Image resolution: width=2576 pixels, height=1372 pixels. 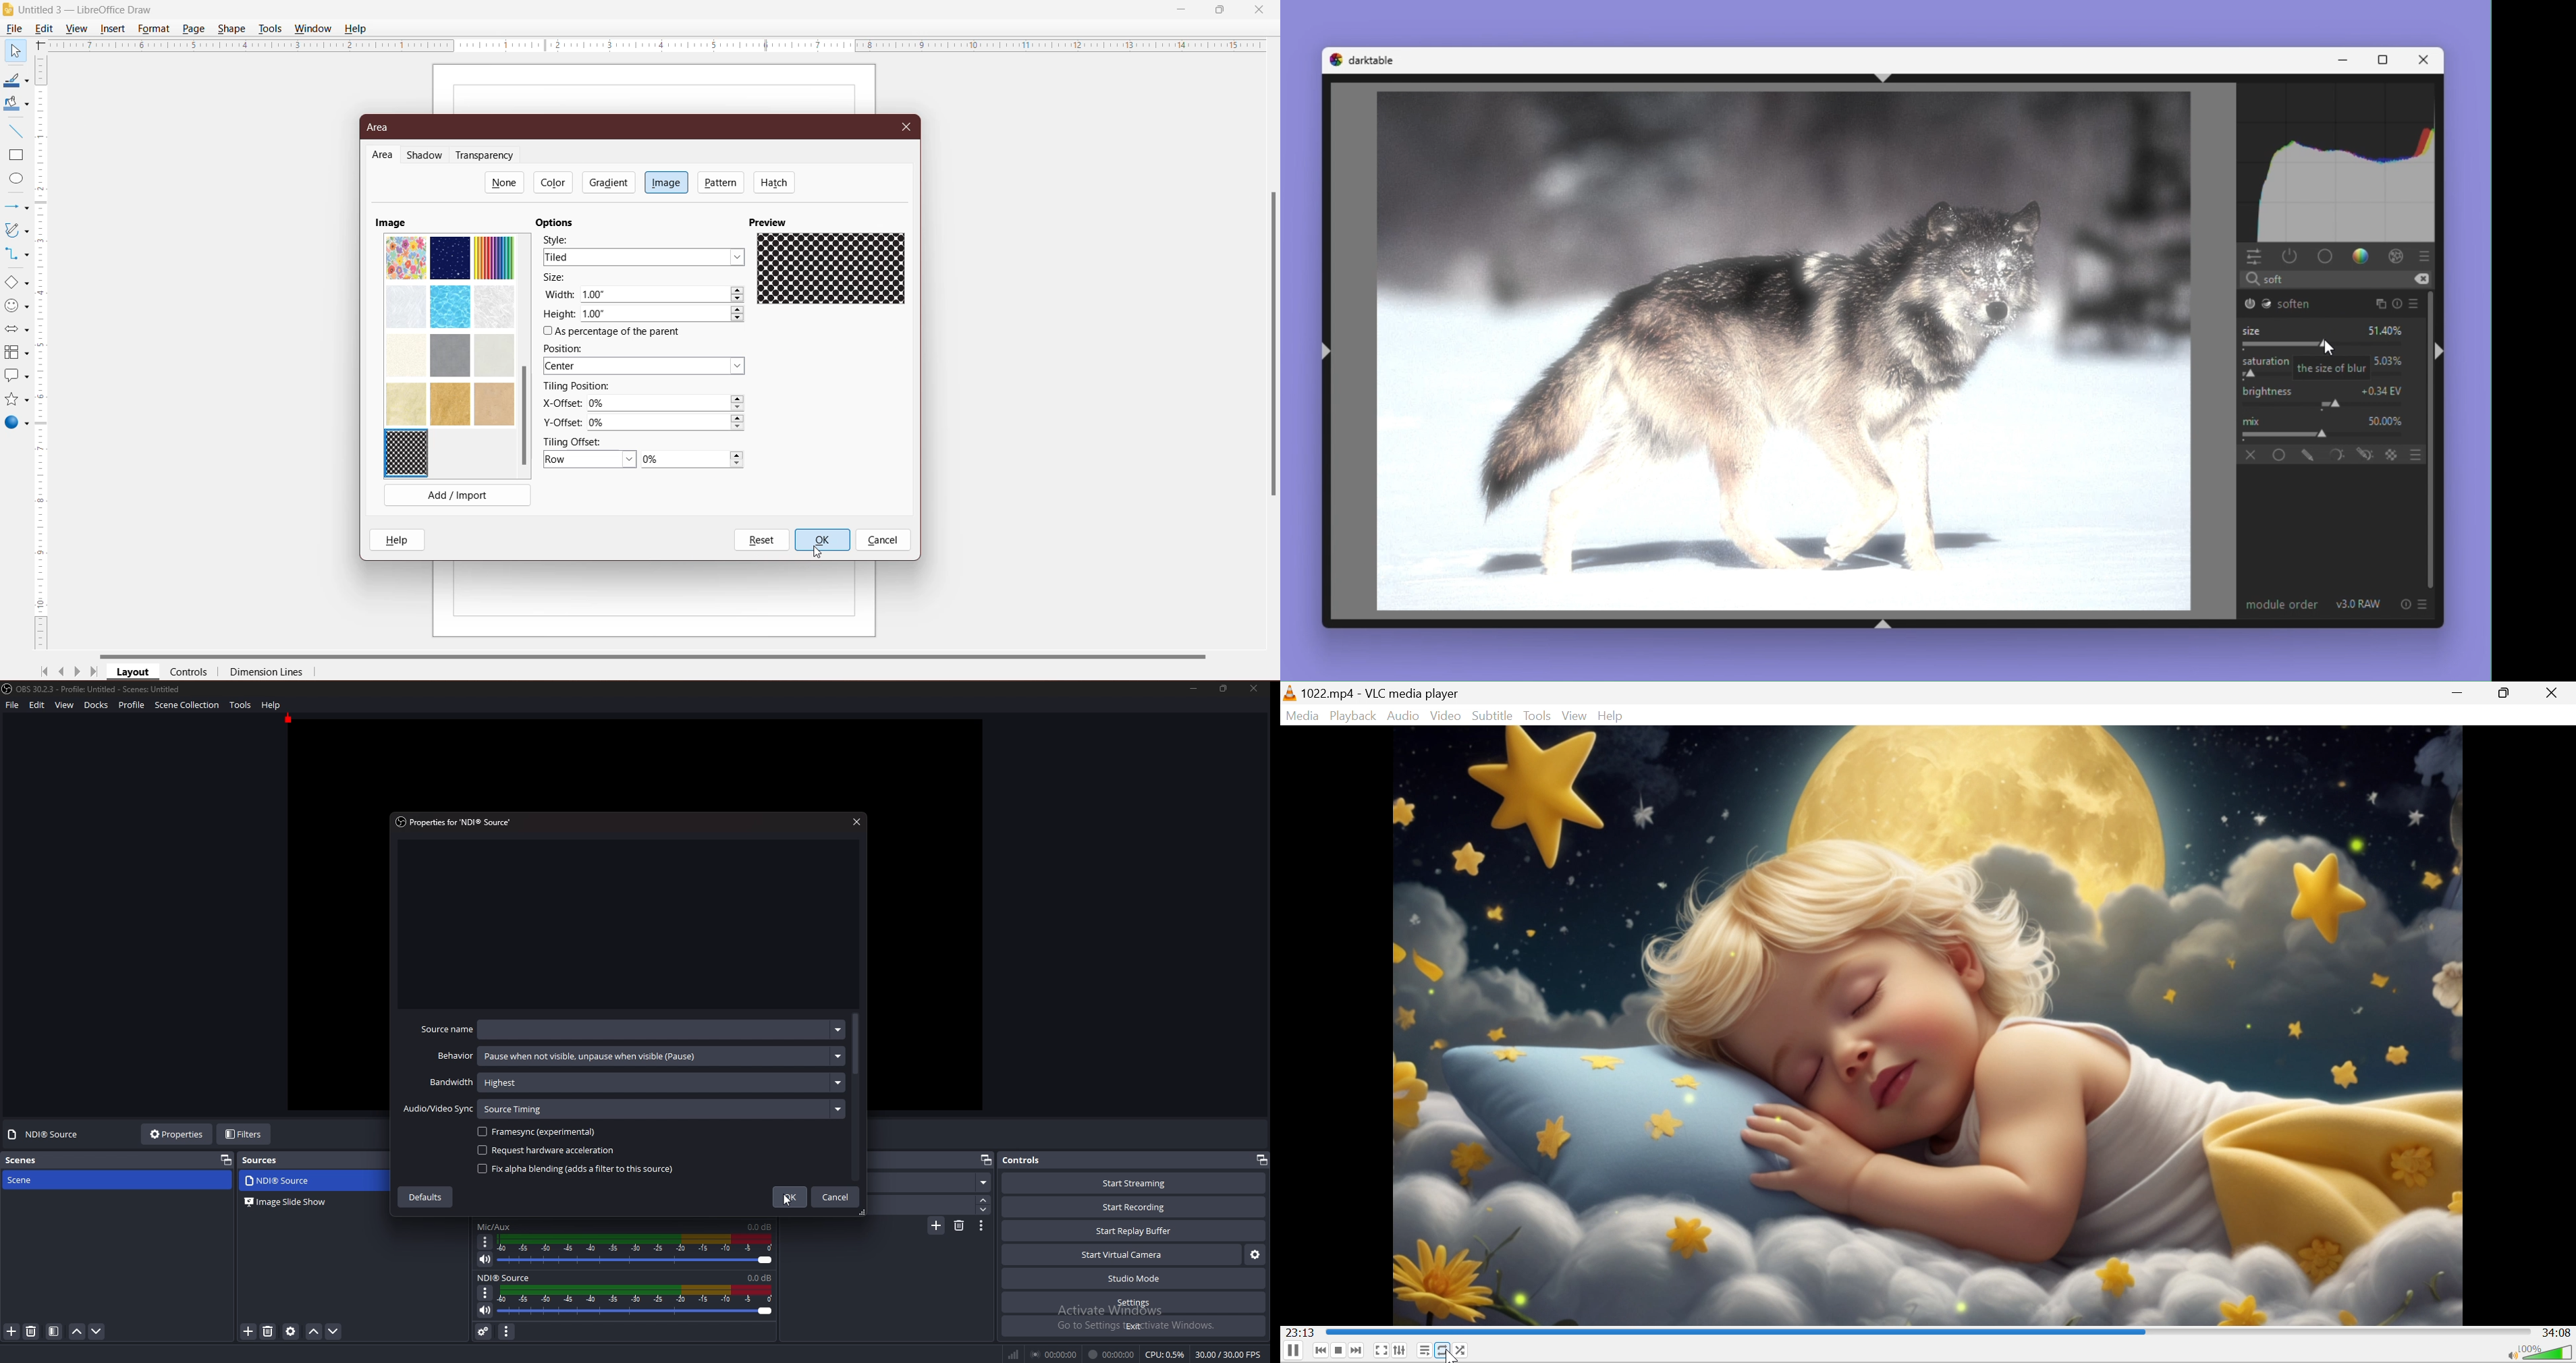 I want to click on remove source, so click(x=269, y=1331).